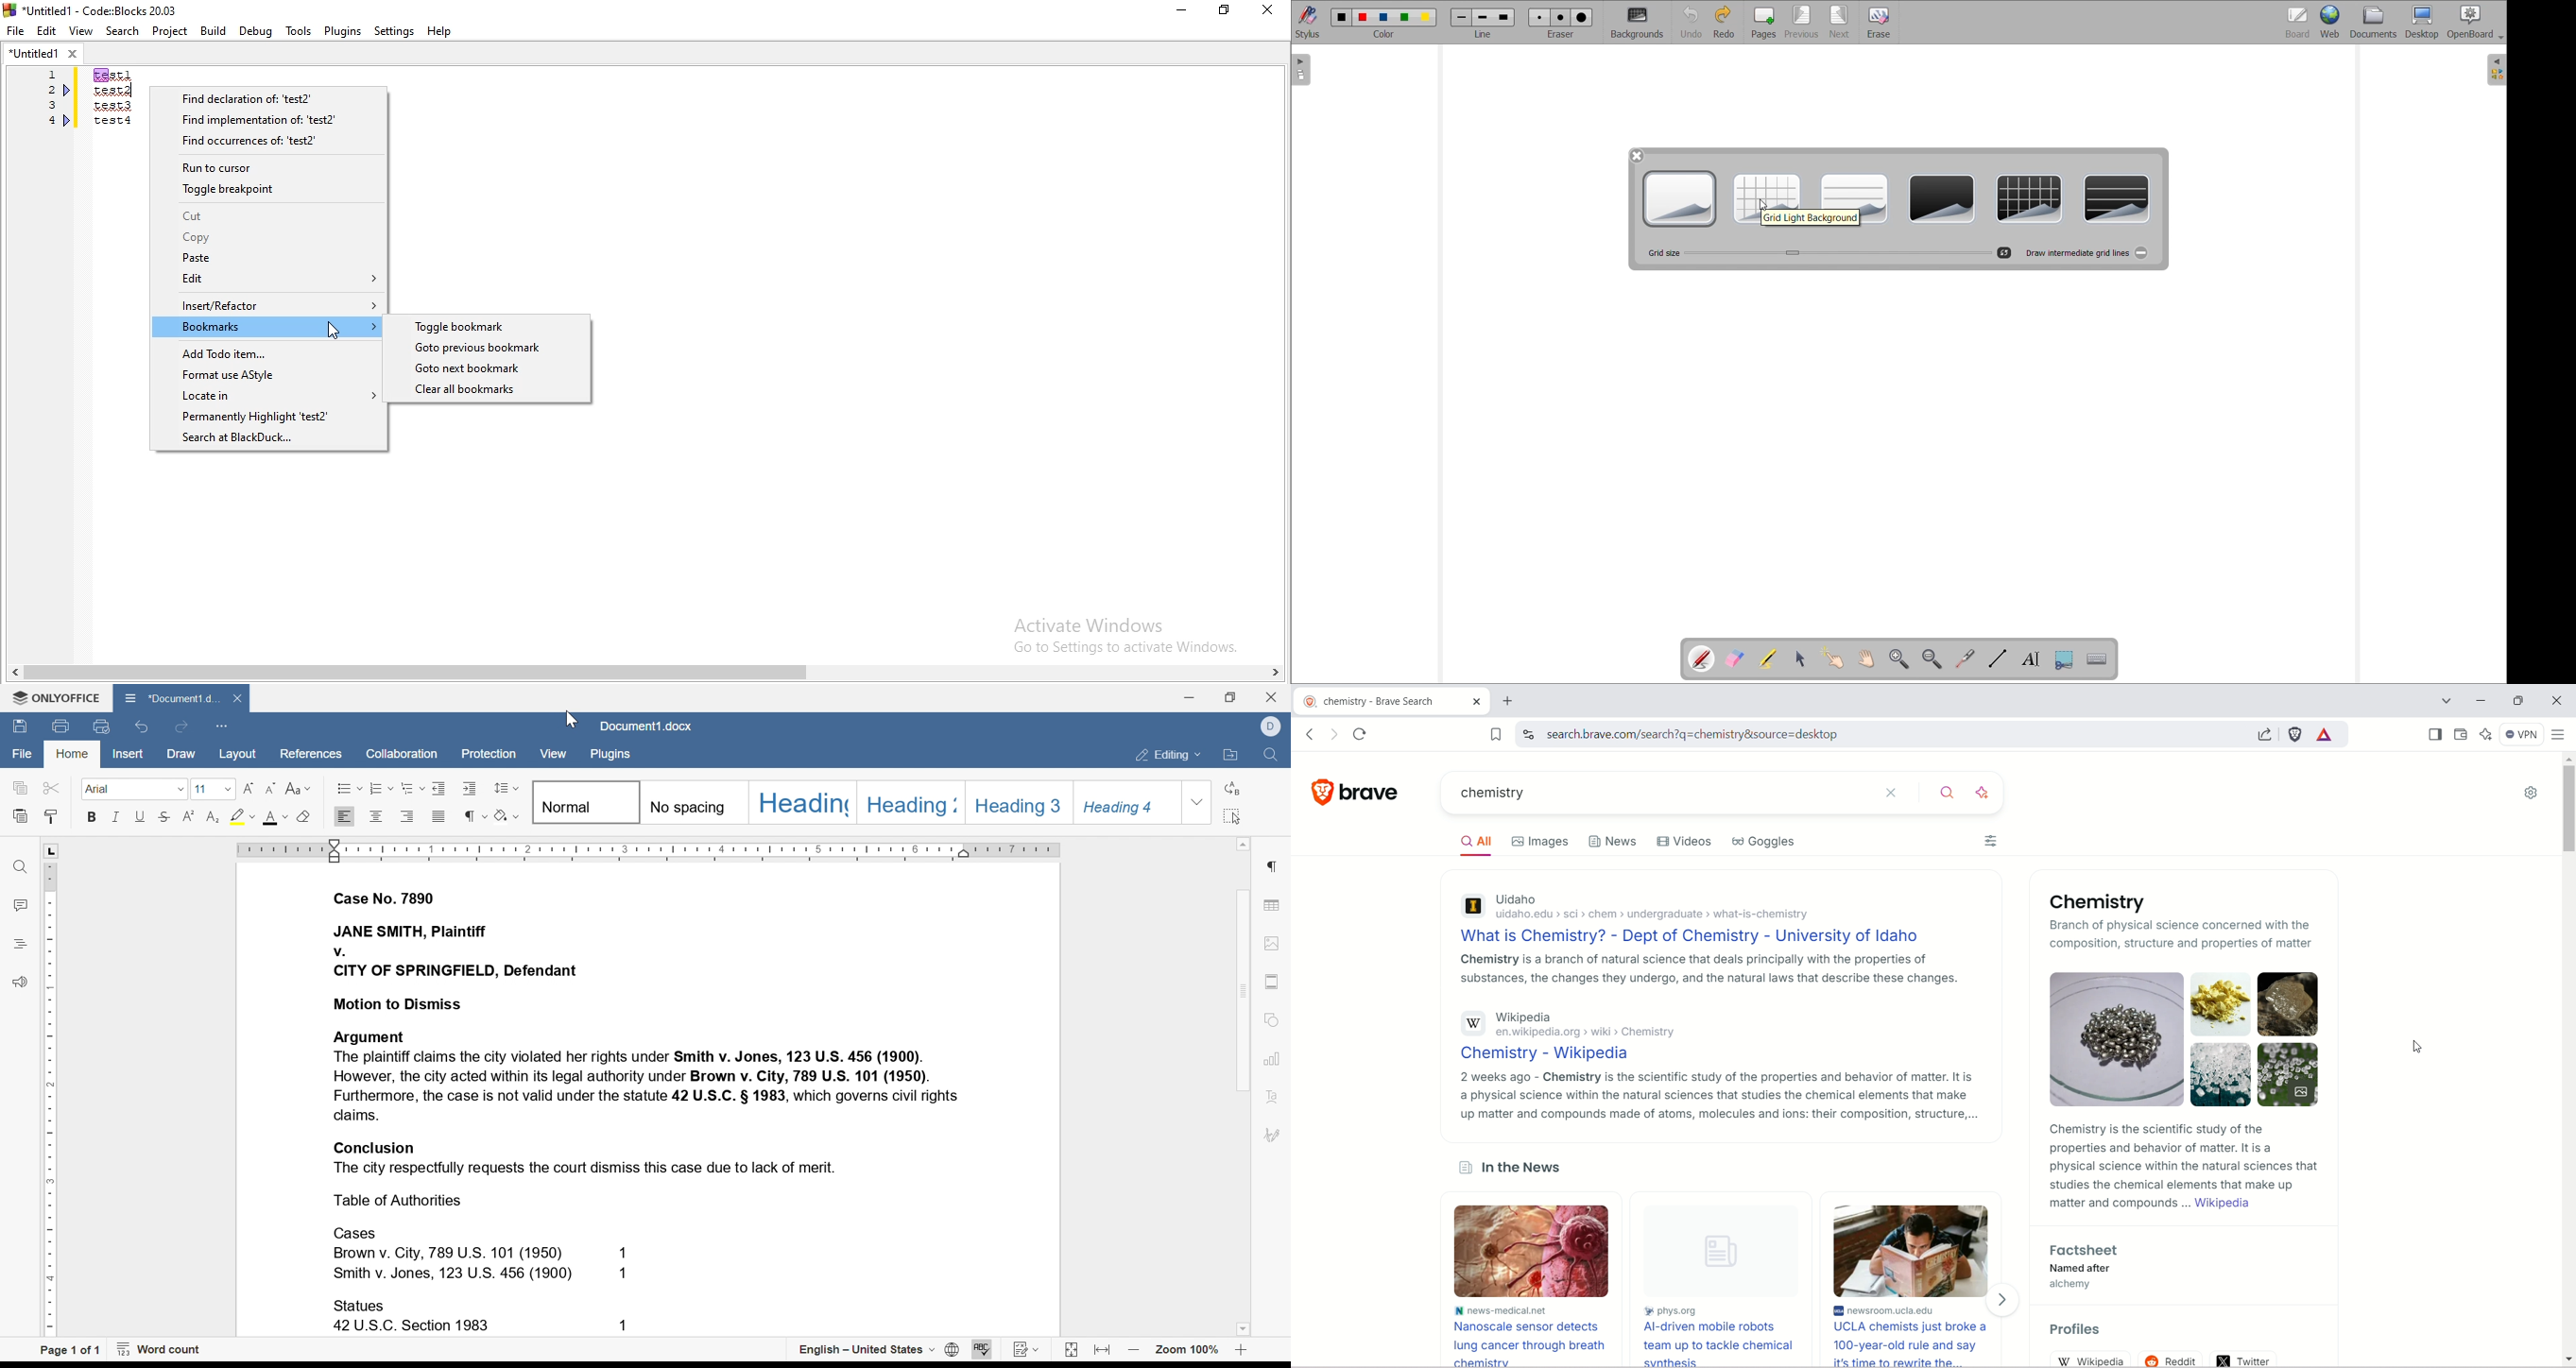  Describe the element at coordinates (1734, 659) in the screenshot. I see `Erase annotation` at that location.